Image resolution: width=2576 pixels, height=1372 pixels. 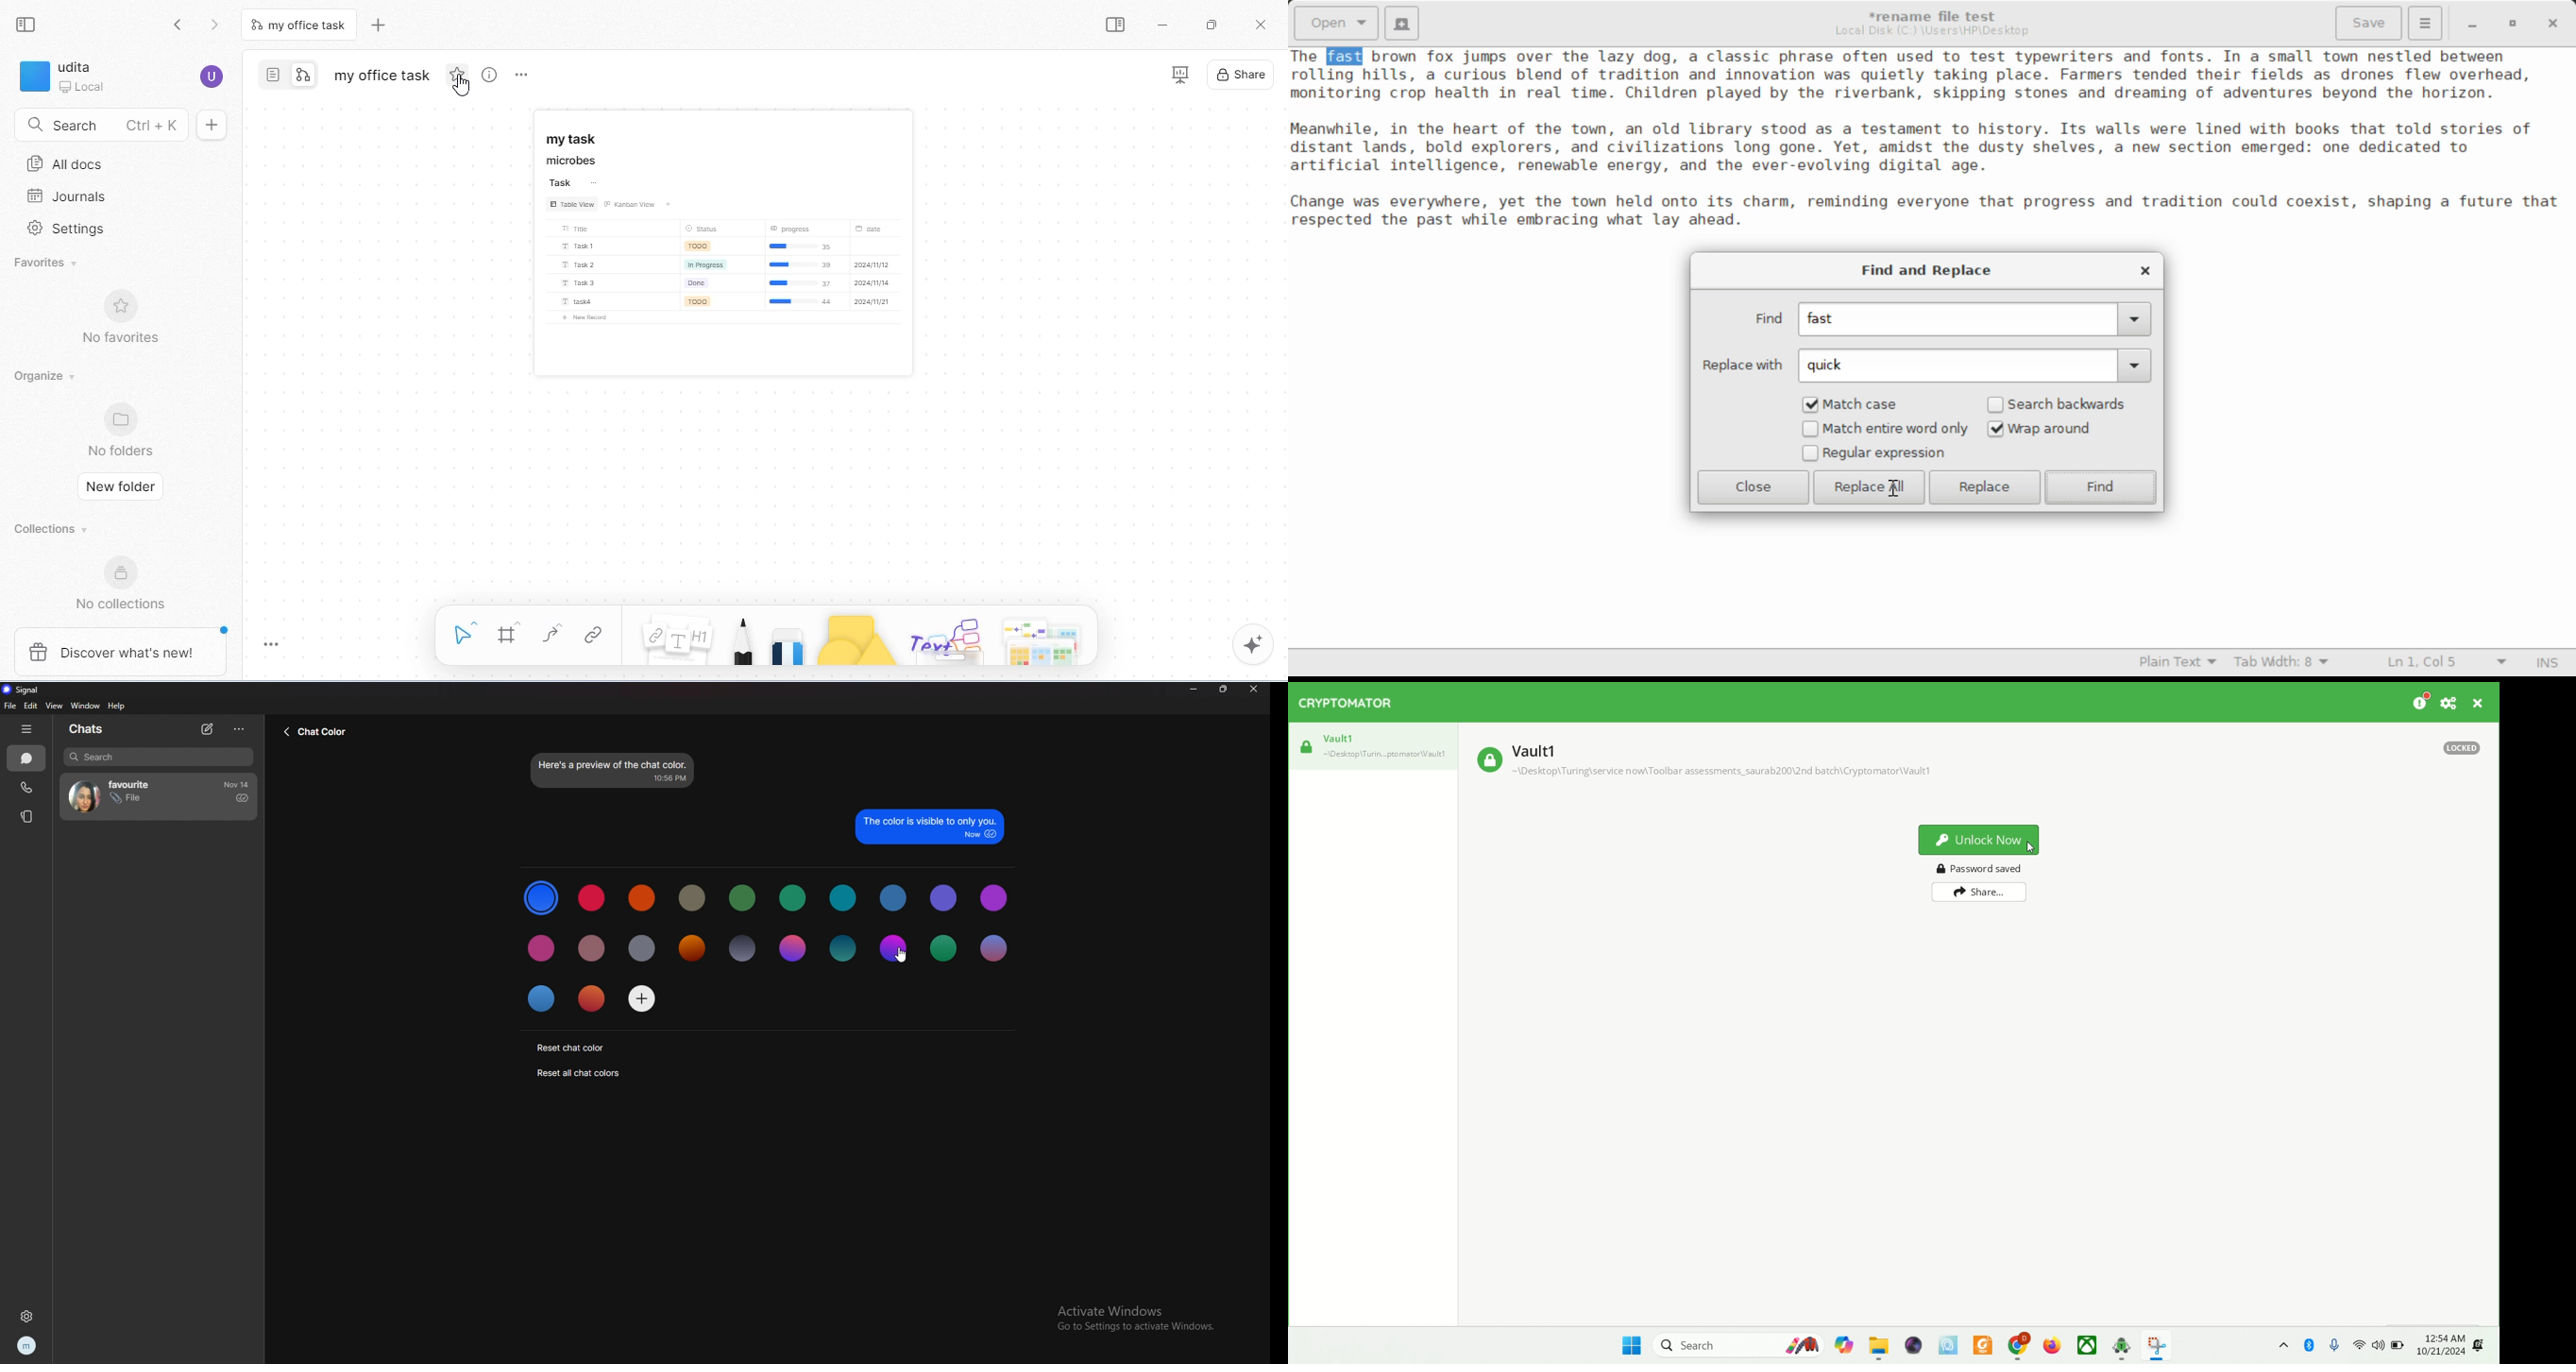 What do you see at coordinates (2514, 23) in the screenshot?
I see `Minimize` at bounding box center [2514, 23].